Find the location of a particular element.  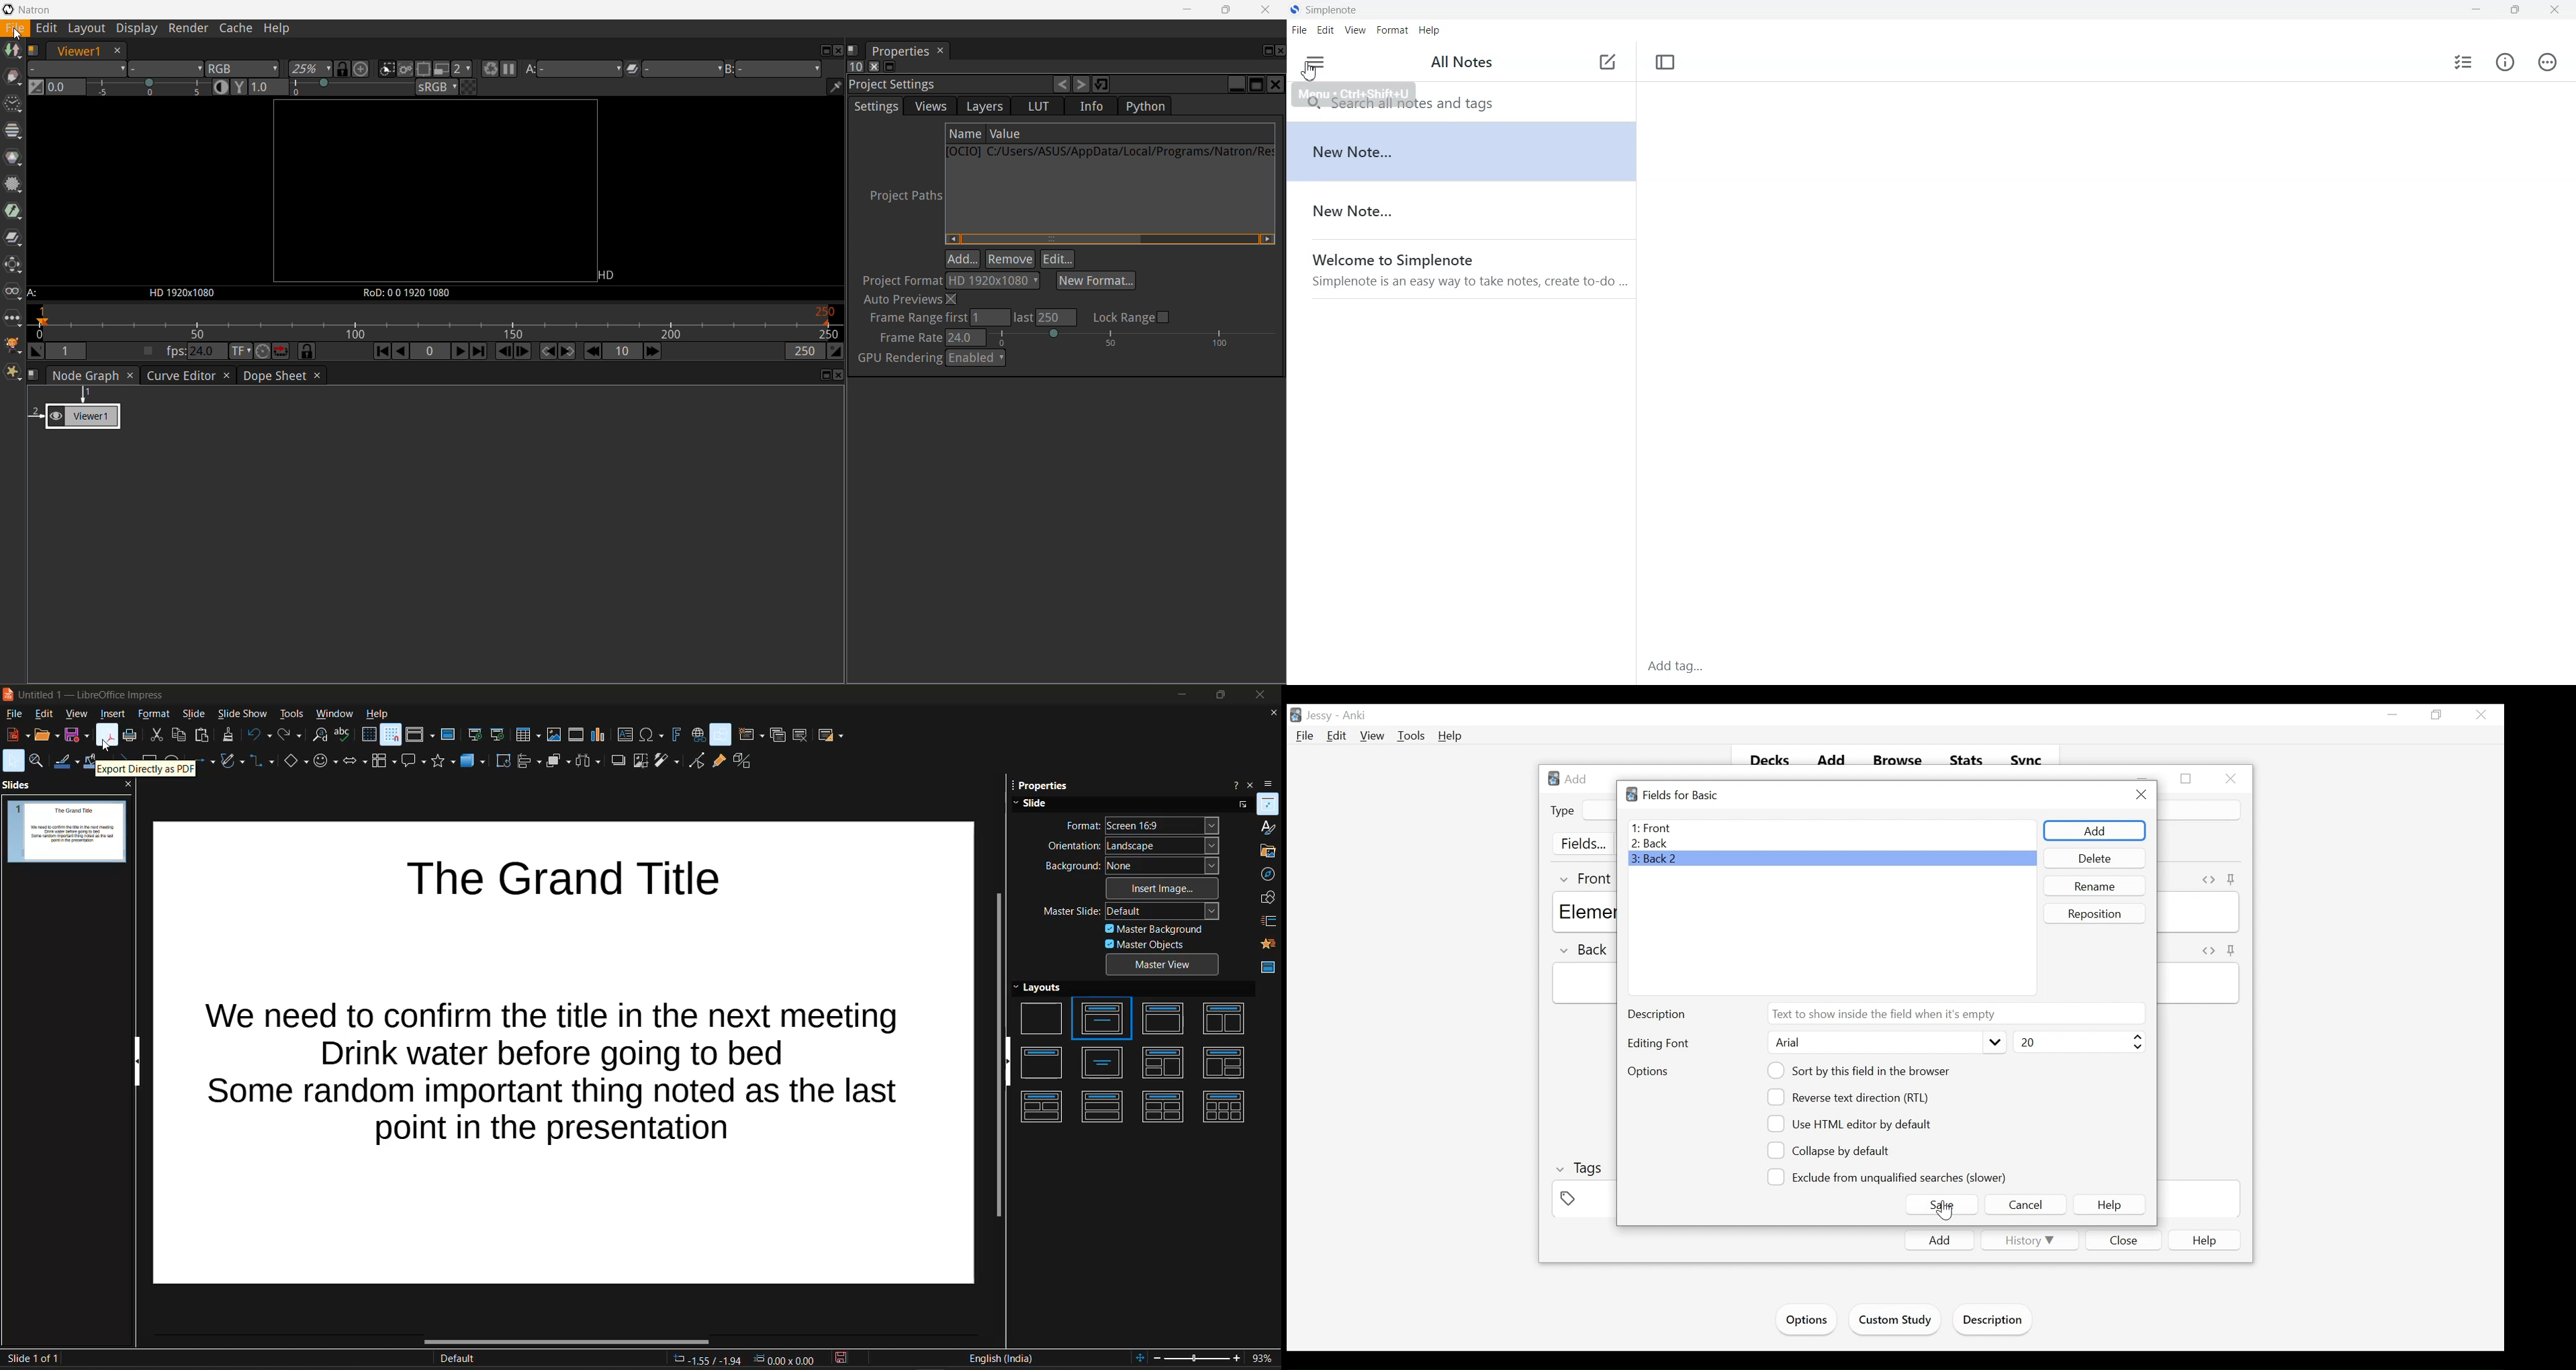

master objects is located at coordinates (1163, 943).